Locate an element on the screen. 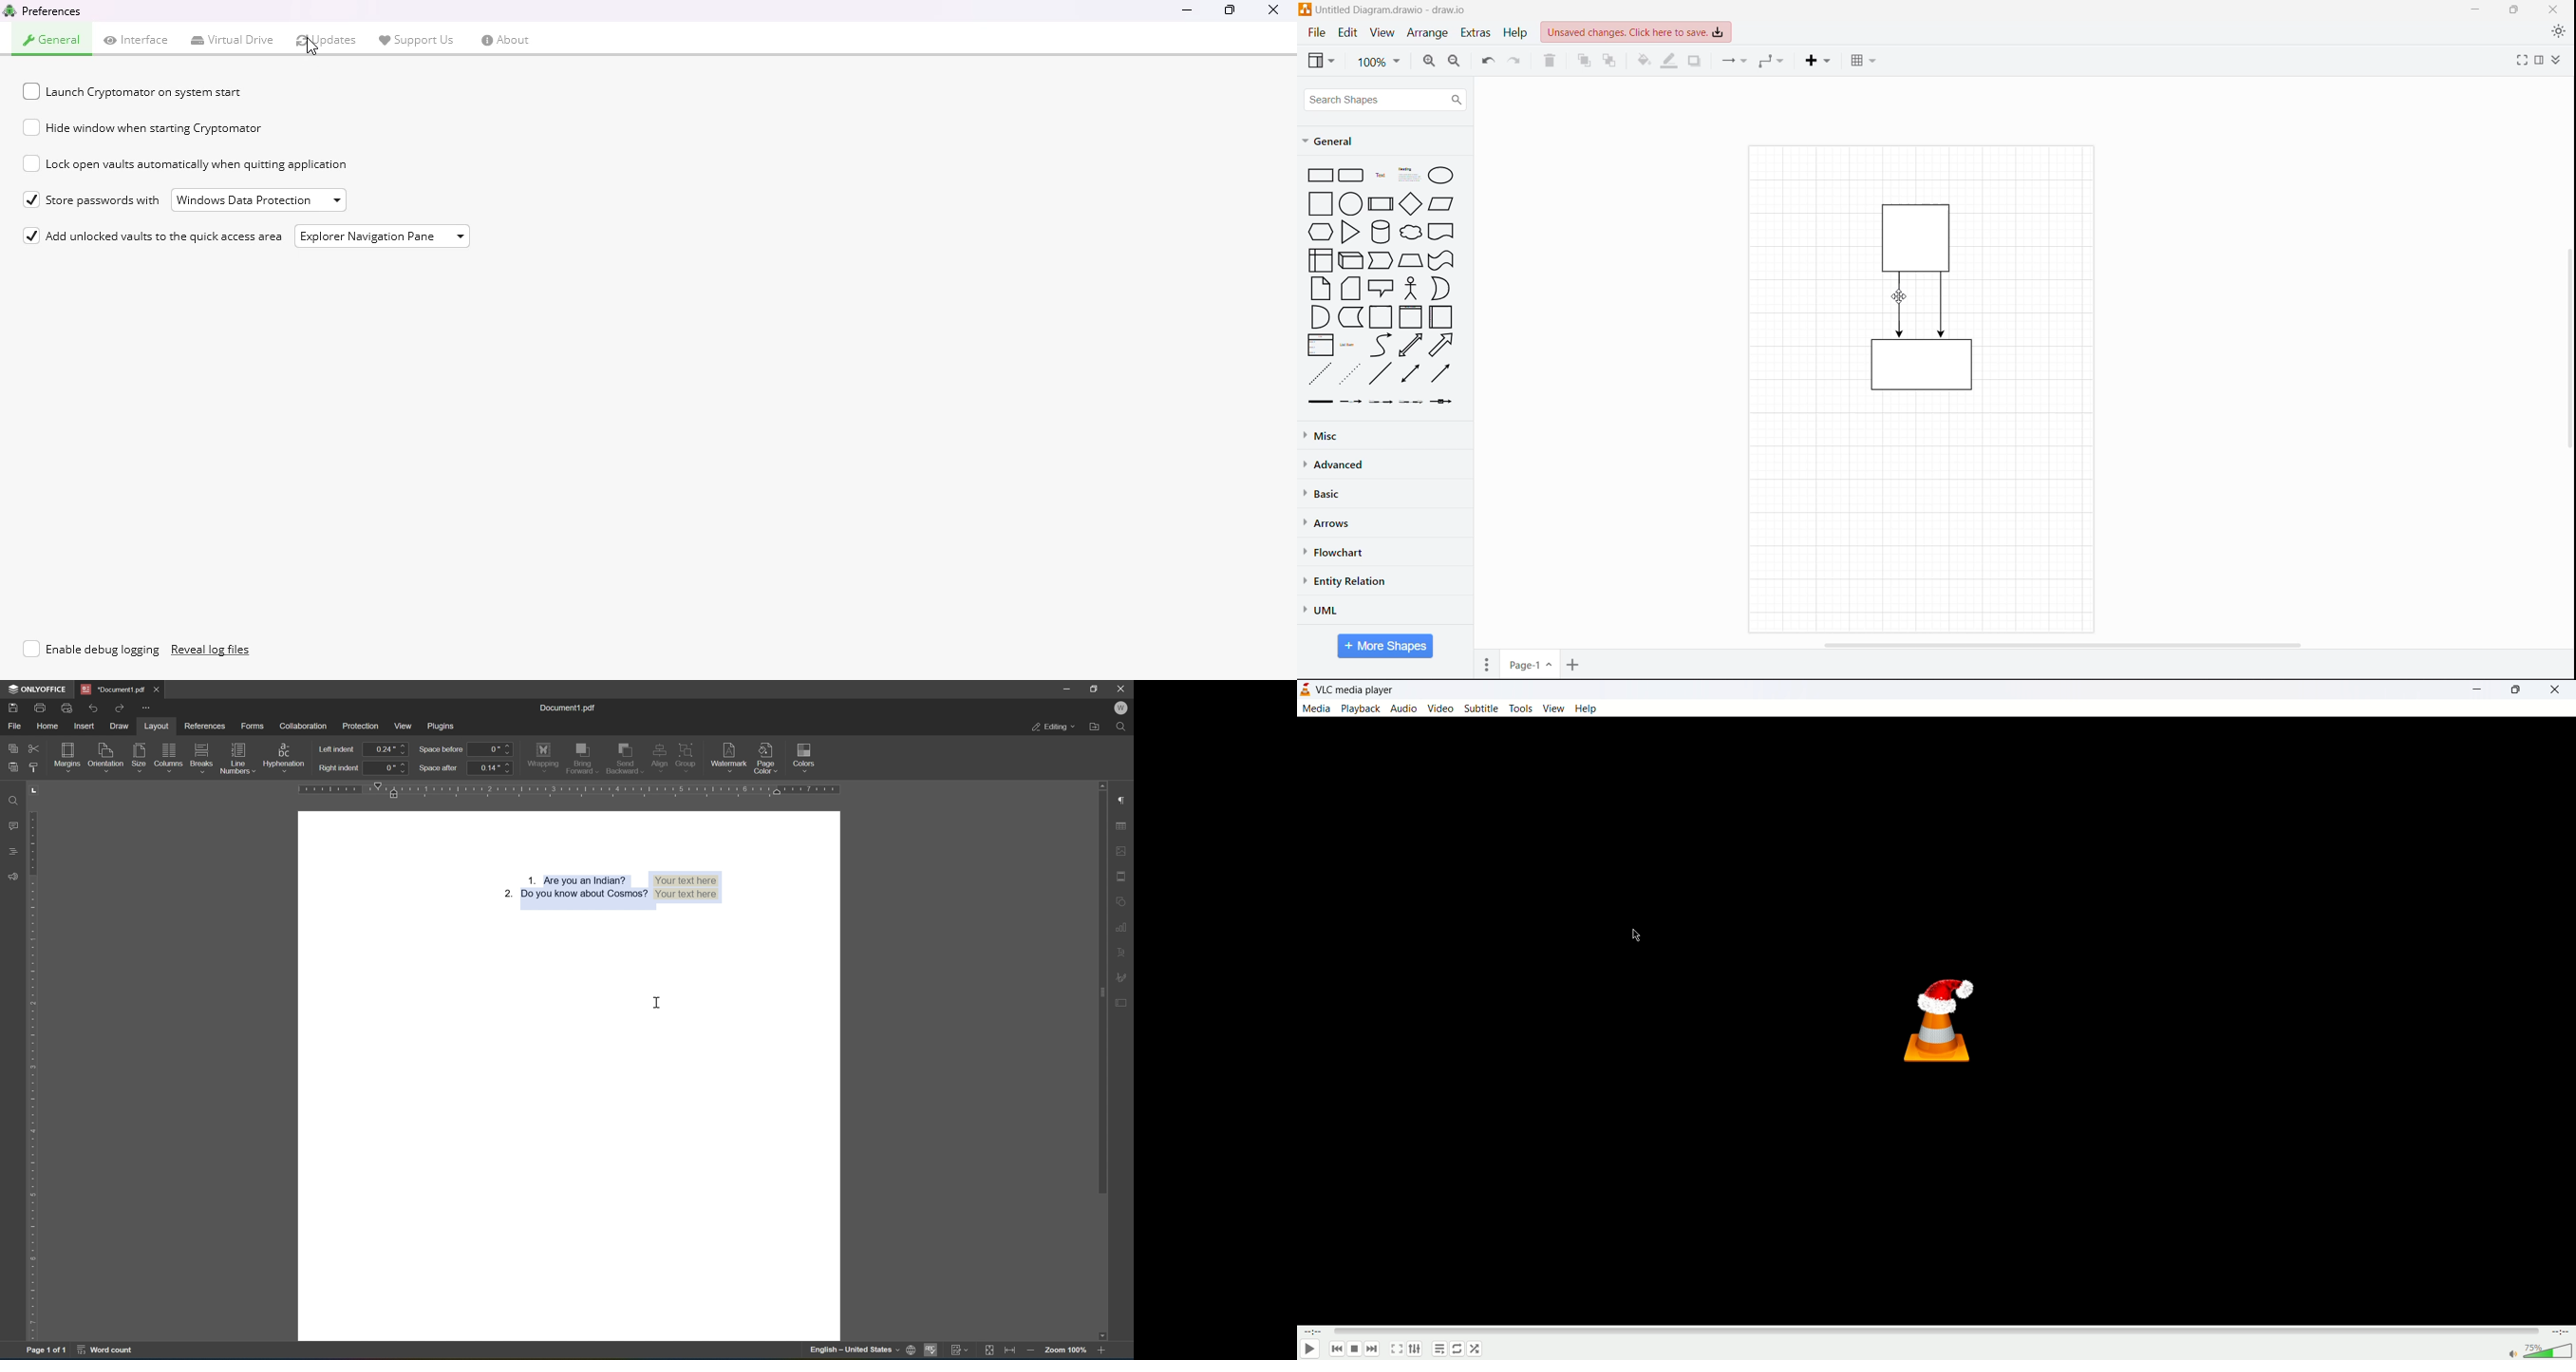  View is located at coordinates (1322, 60).